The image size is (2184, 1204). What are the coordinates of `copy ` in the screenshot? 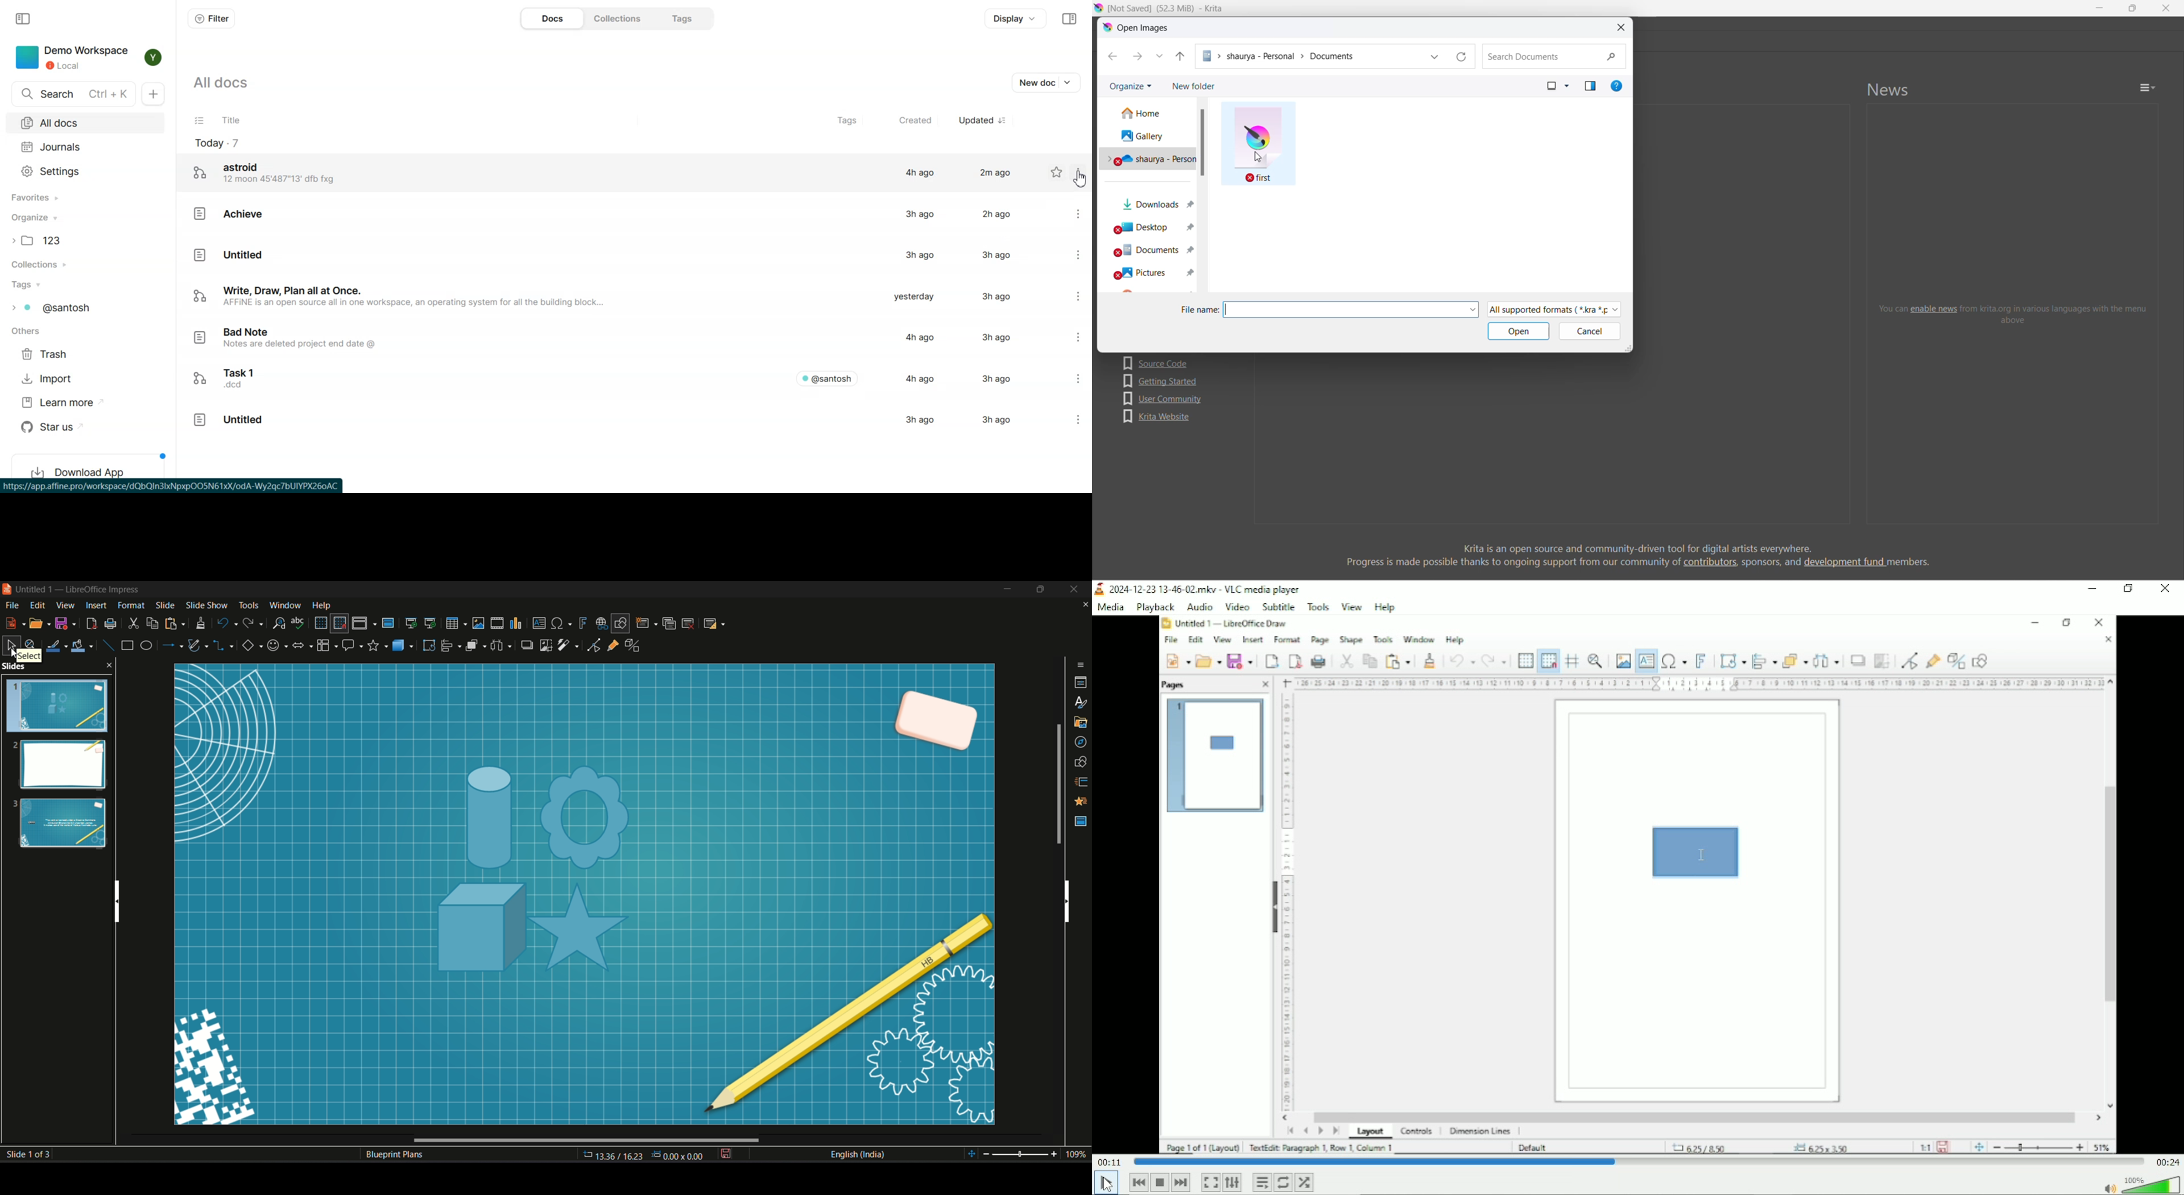 It's located at (152, 624).